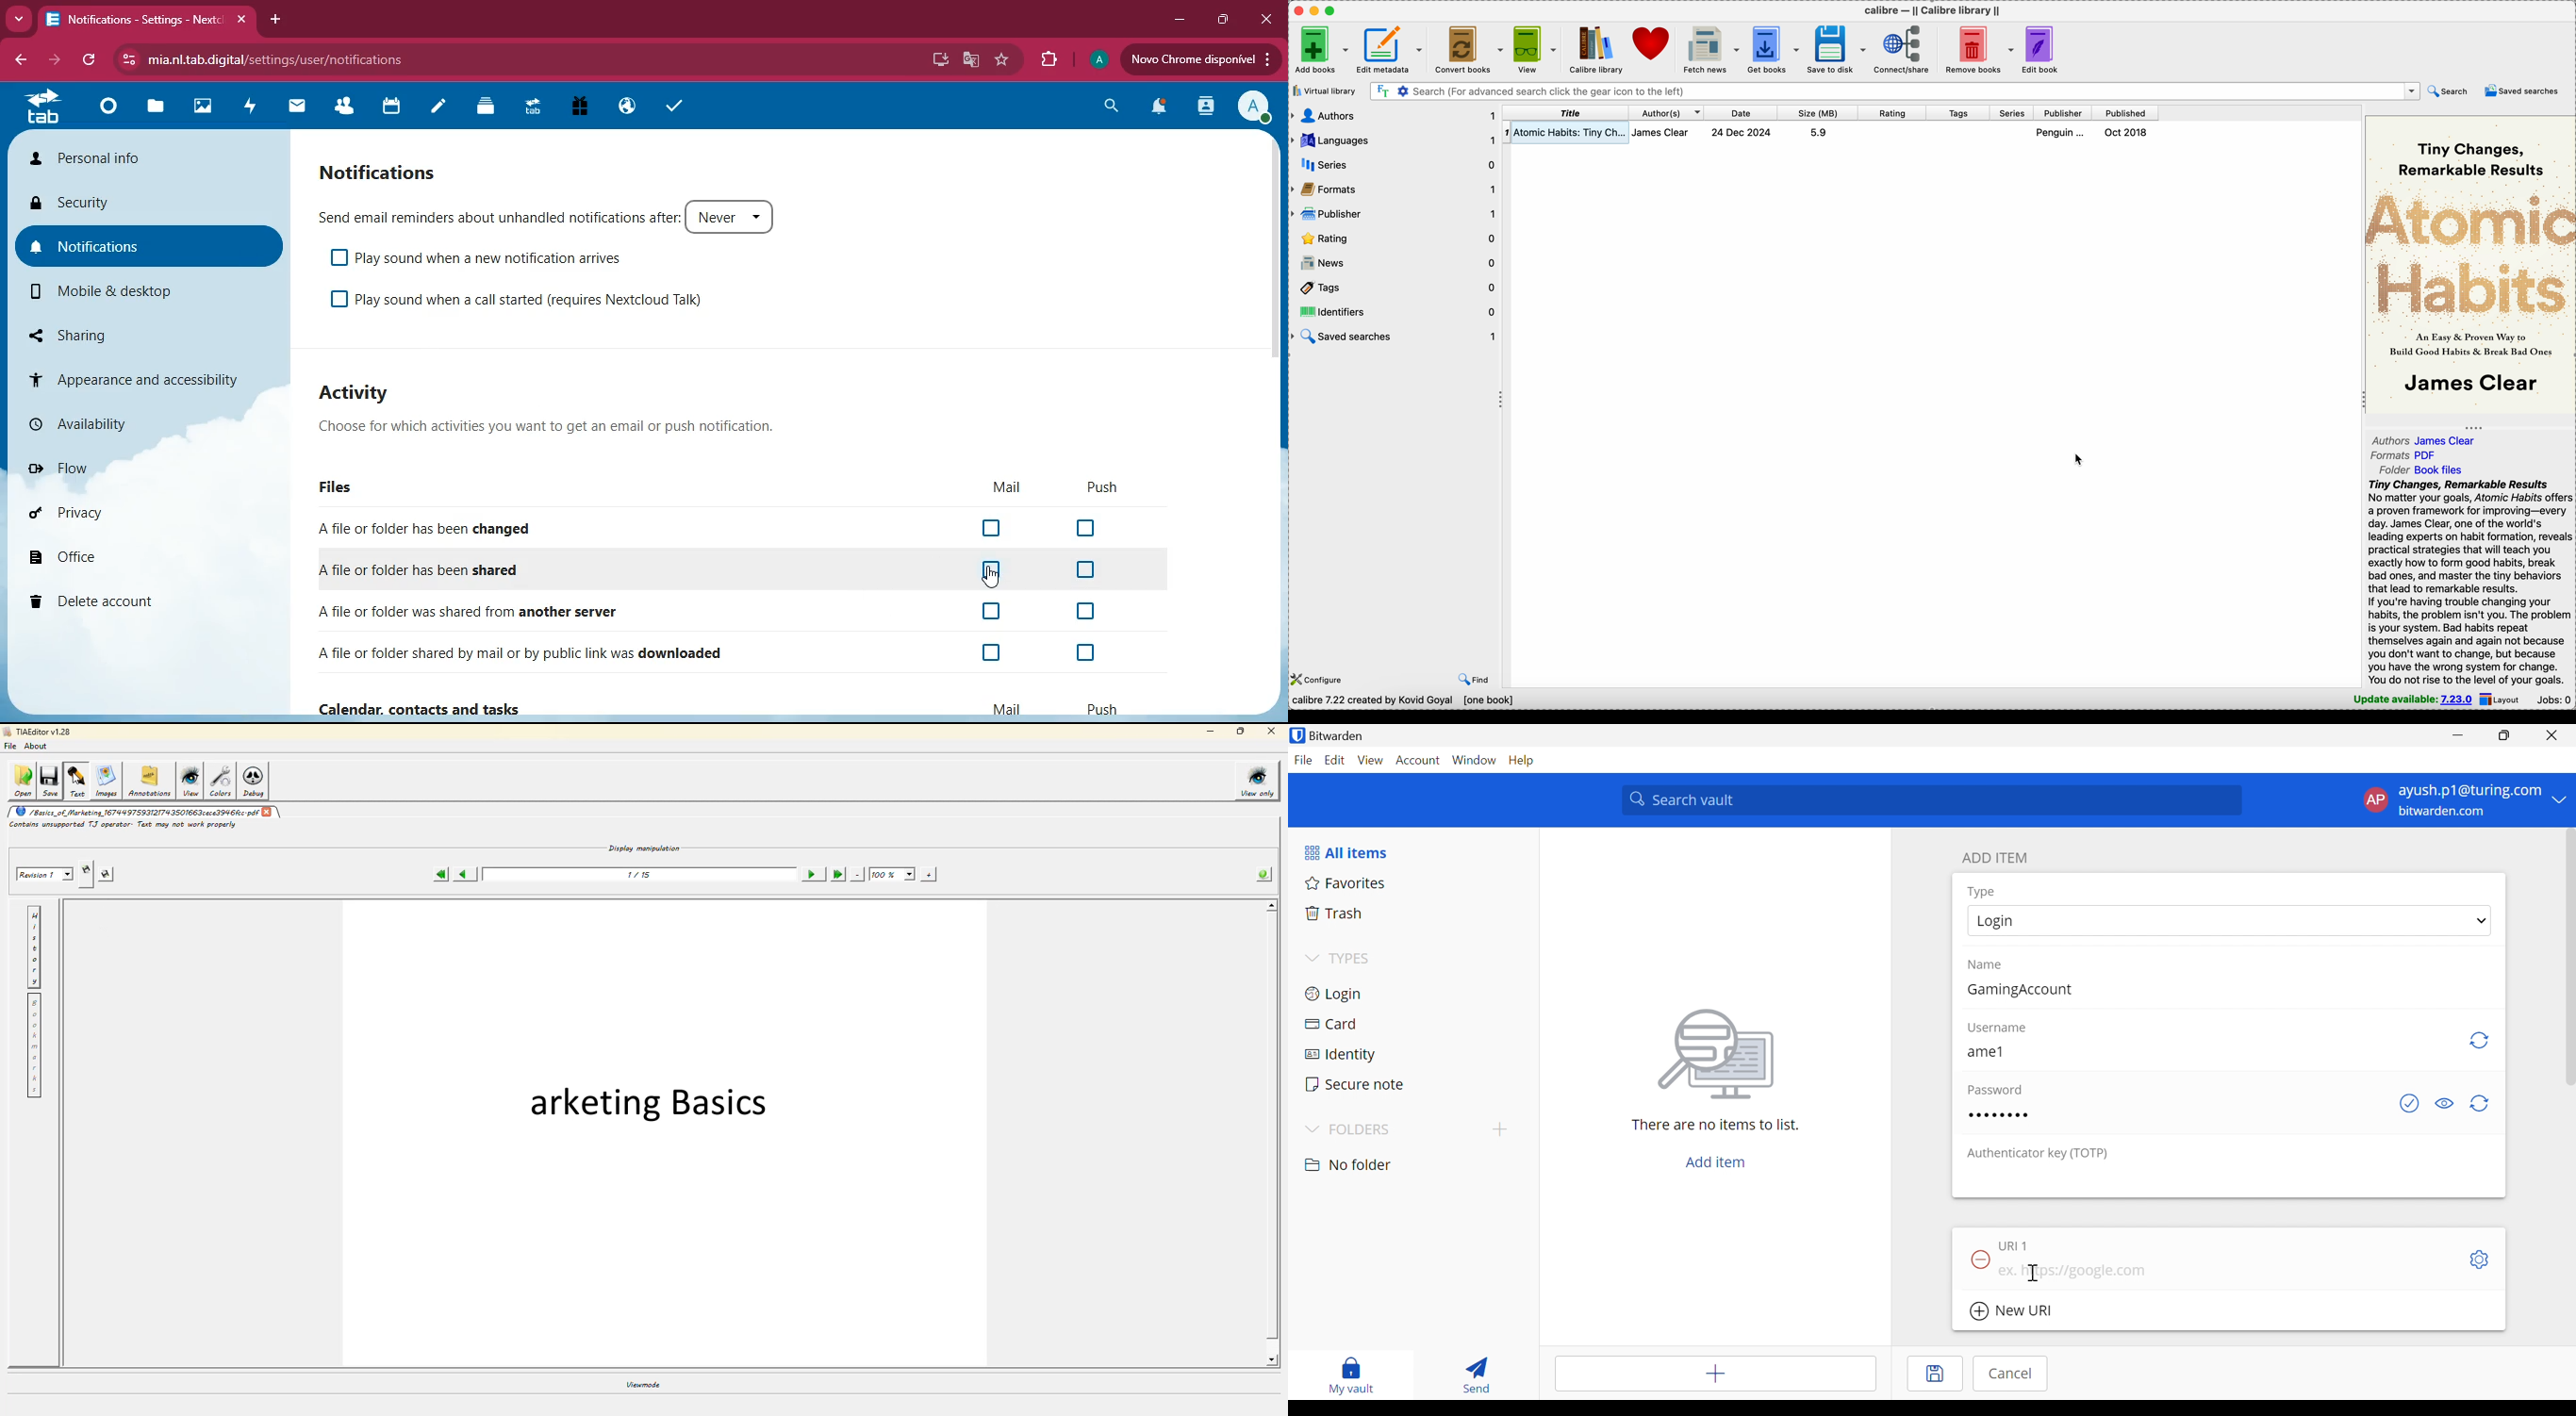 The width and height of the screenshot is (2576, 1428). What do you see at coordinates (1906, 49) in the screenshot?
I see `connect/share` at bounding box center [1906, 49].